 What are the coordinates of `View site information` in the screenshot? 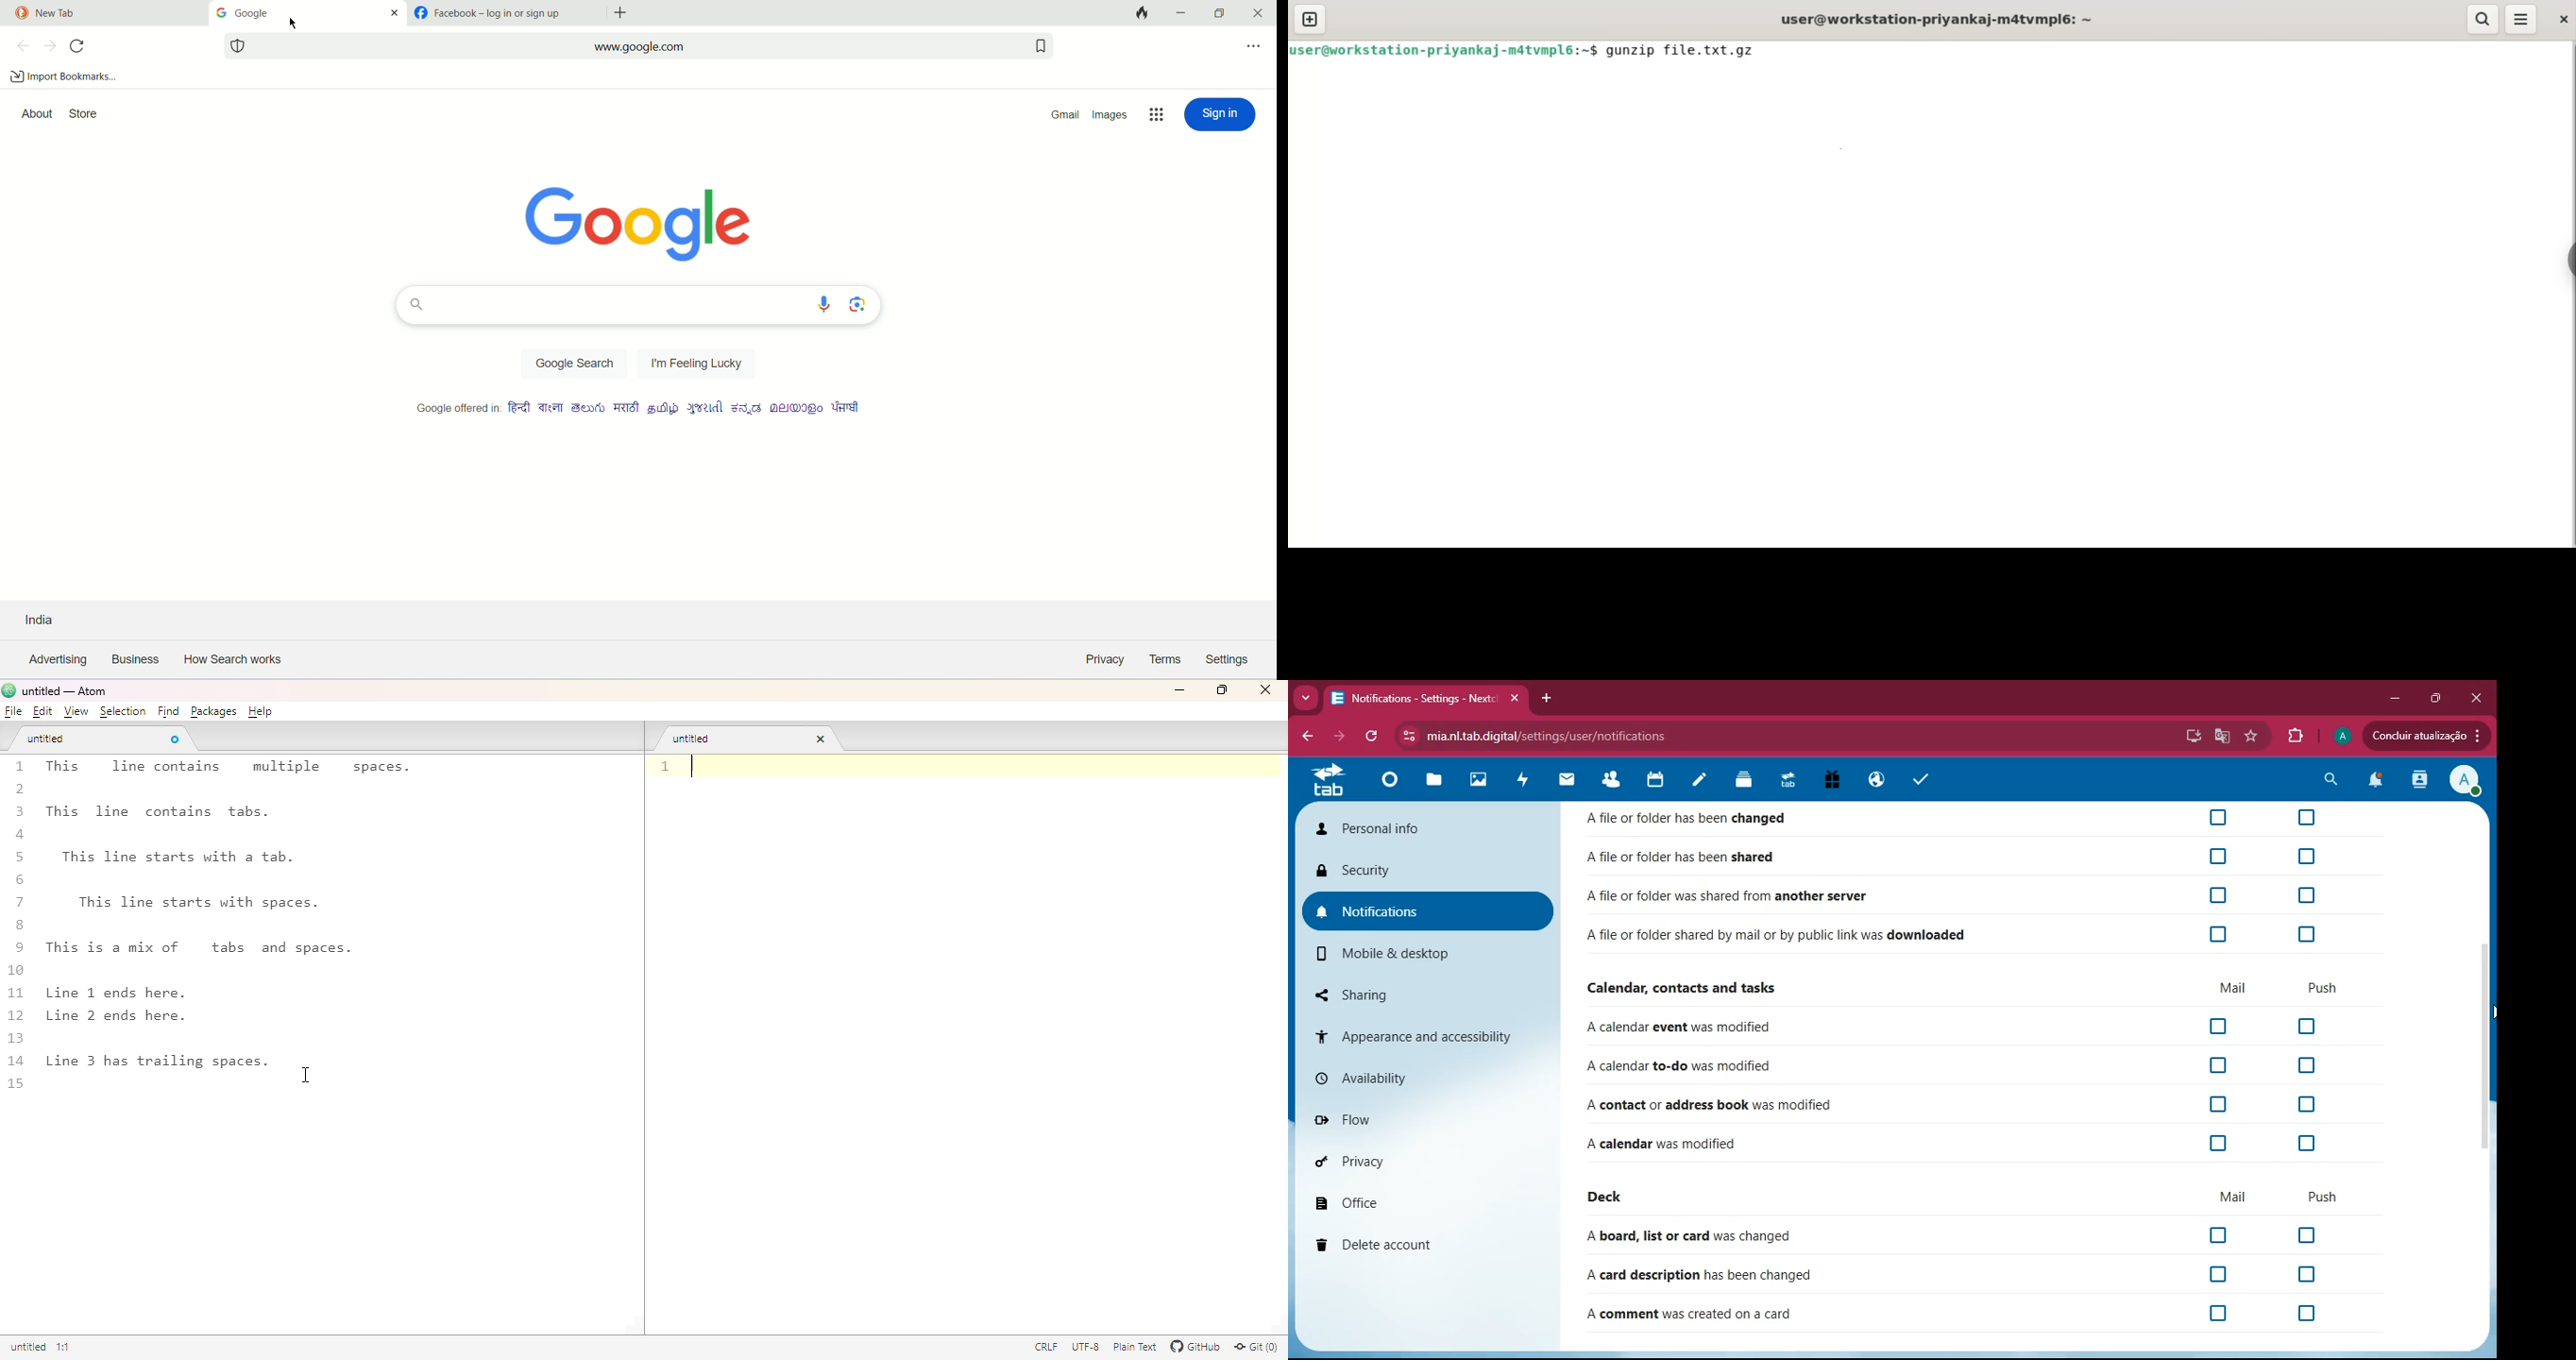 It's located at (1410, 737).